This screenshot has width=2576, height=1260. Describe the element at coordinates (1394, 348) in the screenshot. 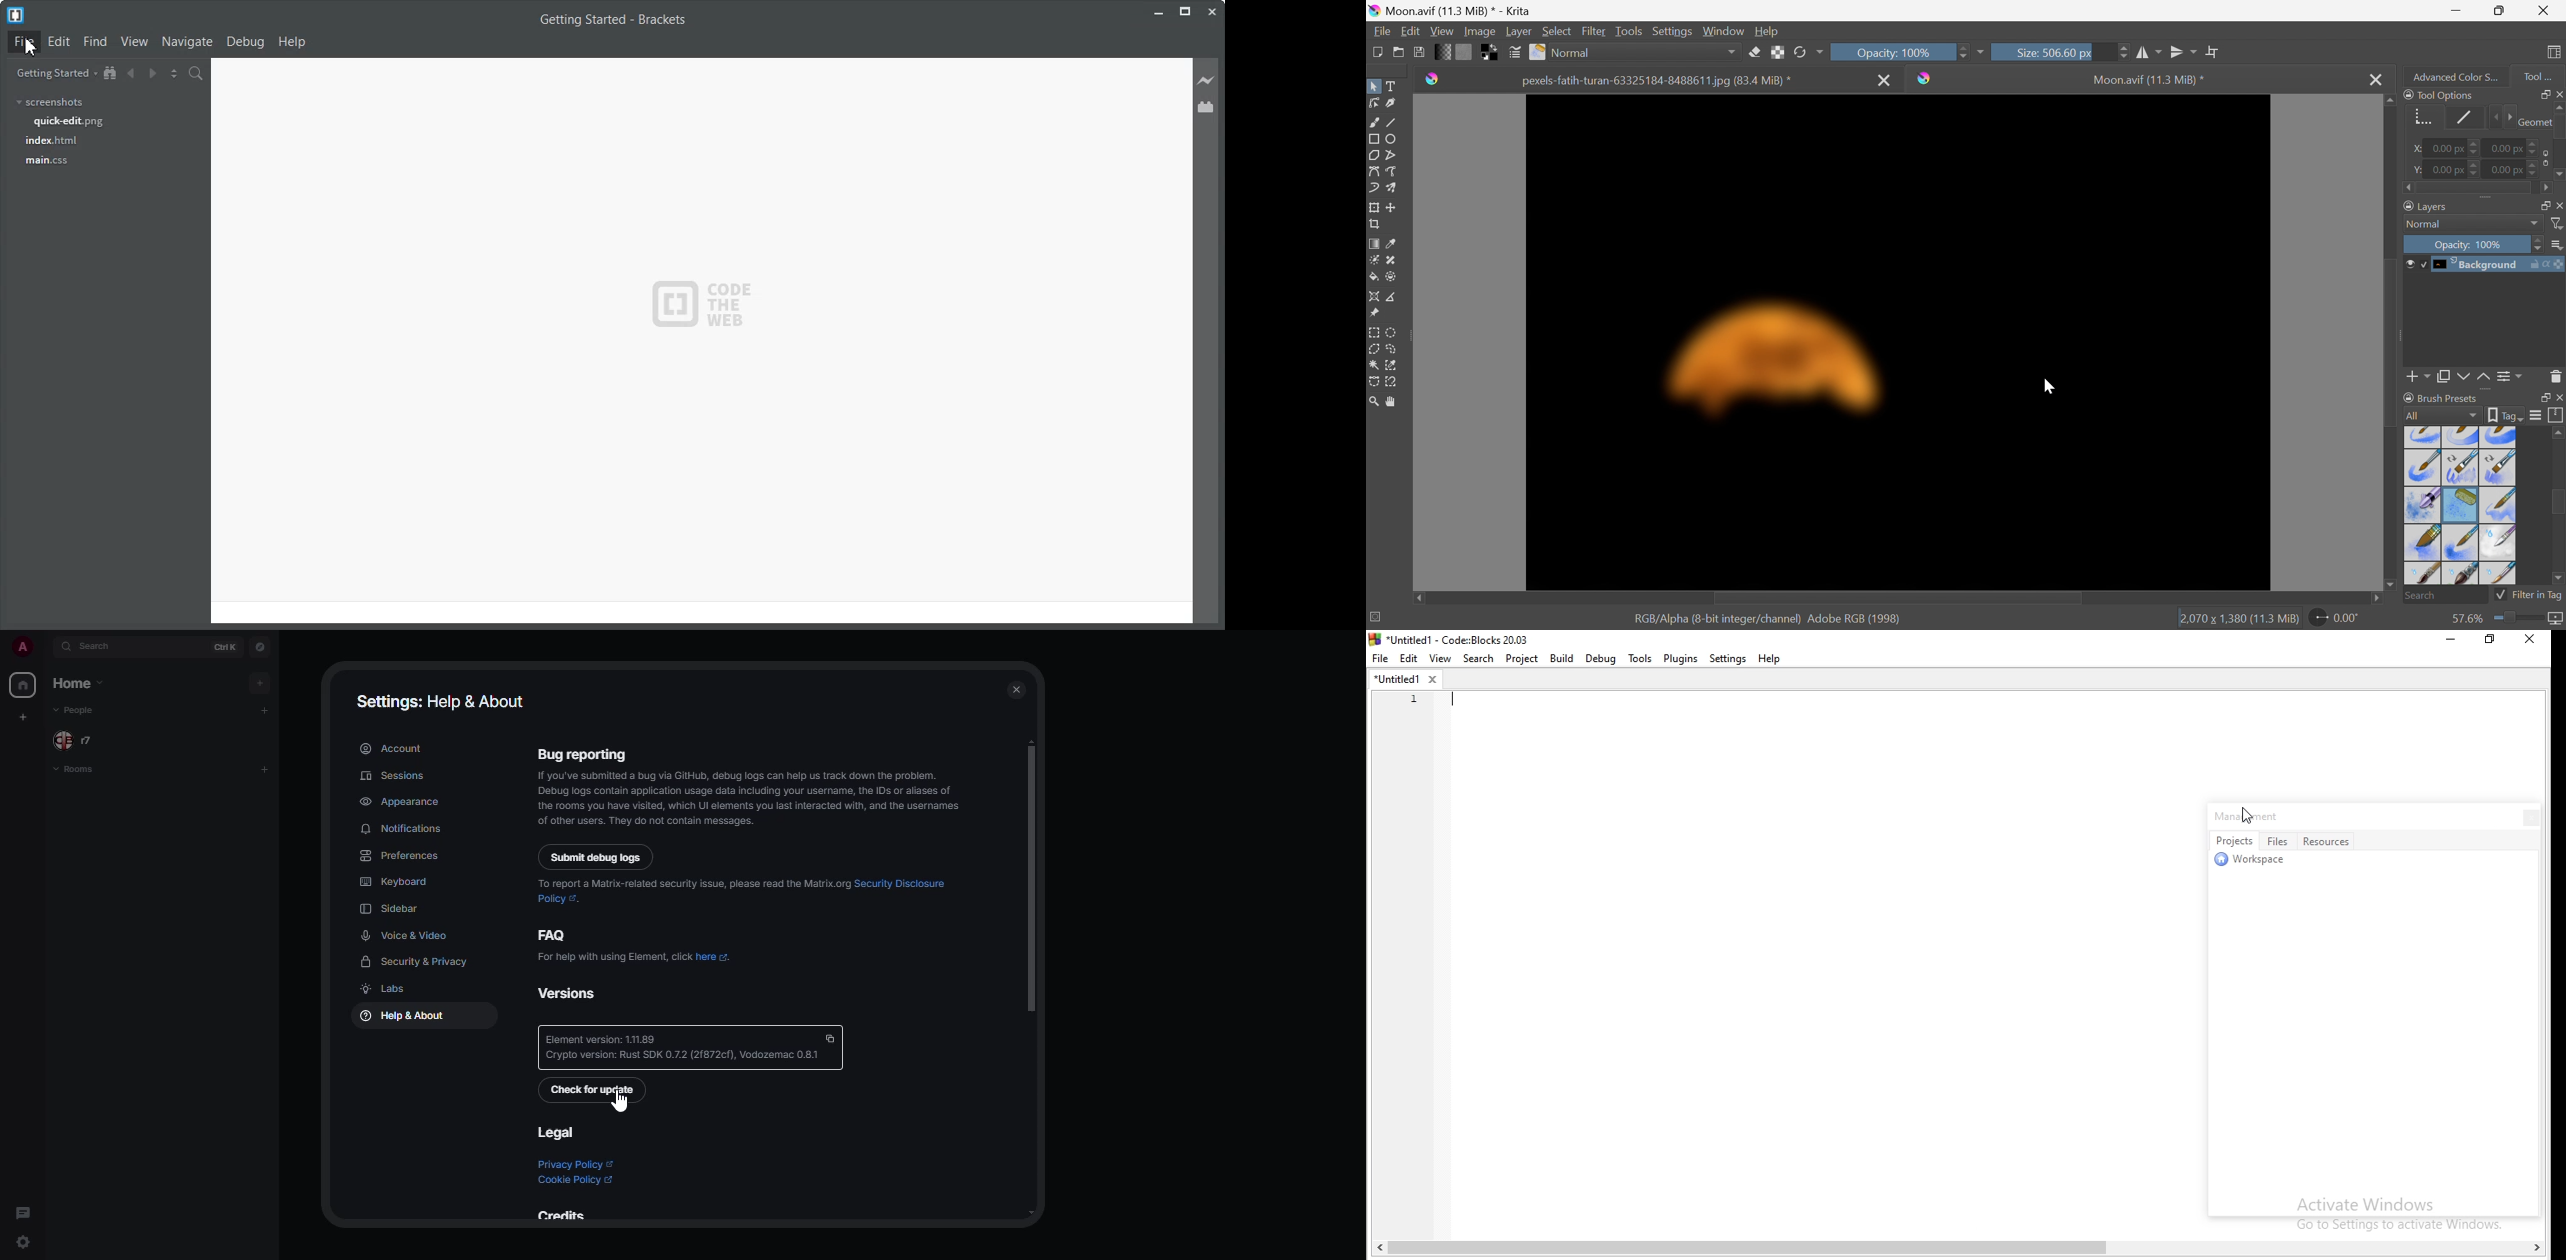

I see `Freehand selection tool` at that location.